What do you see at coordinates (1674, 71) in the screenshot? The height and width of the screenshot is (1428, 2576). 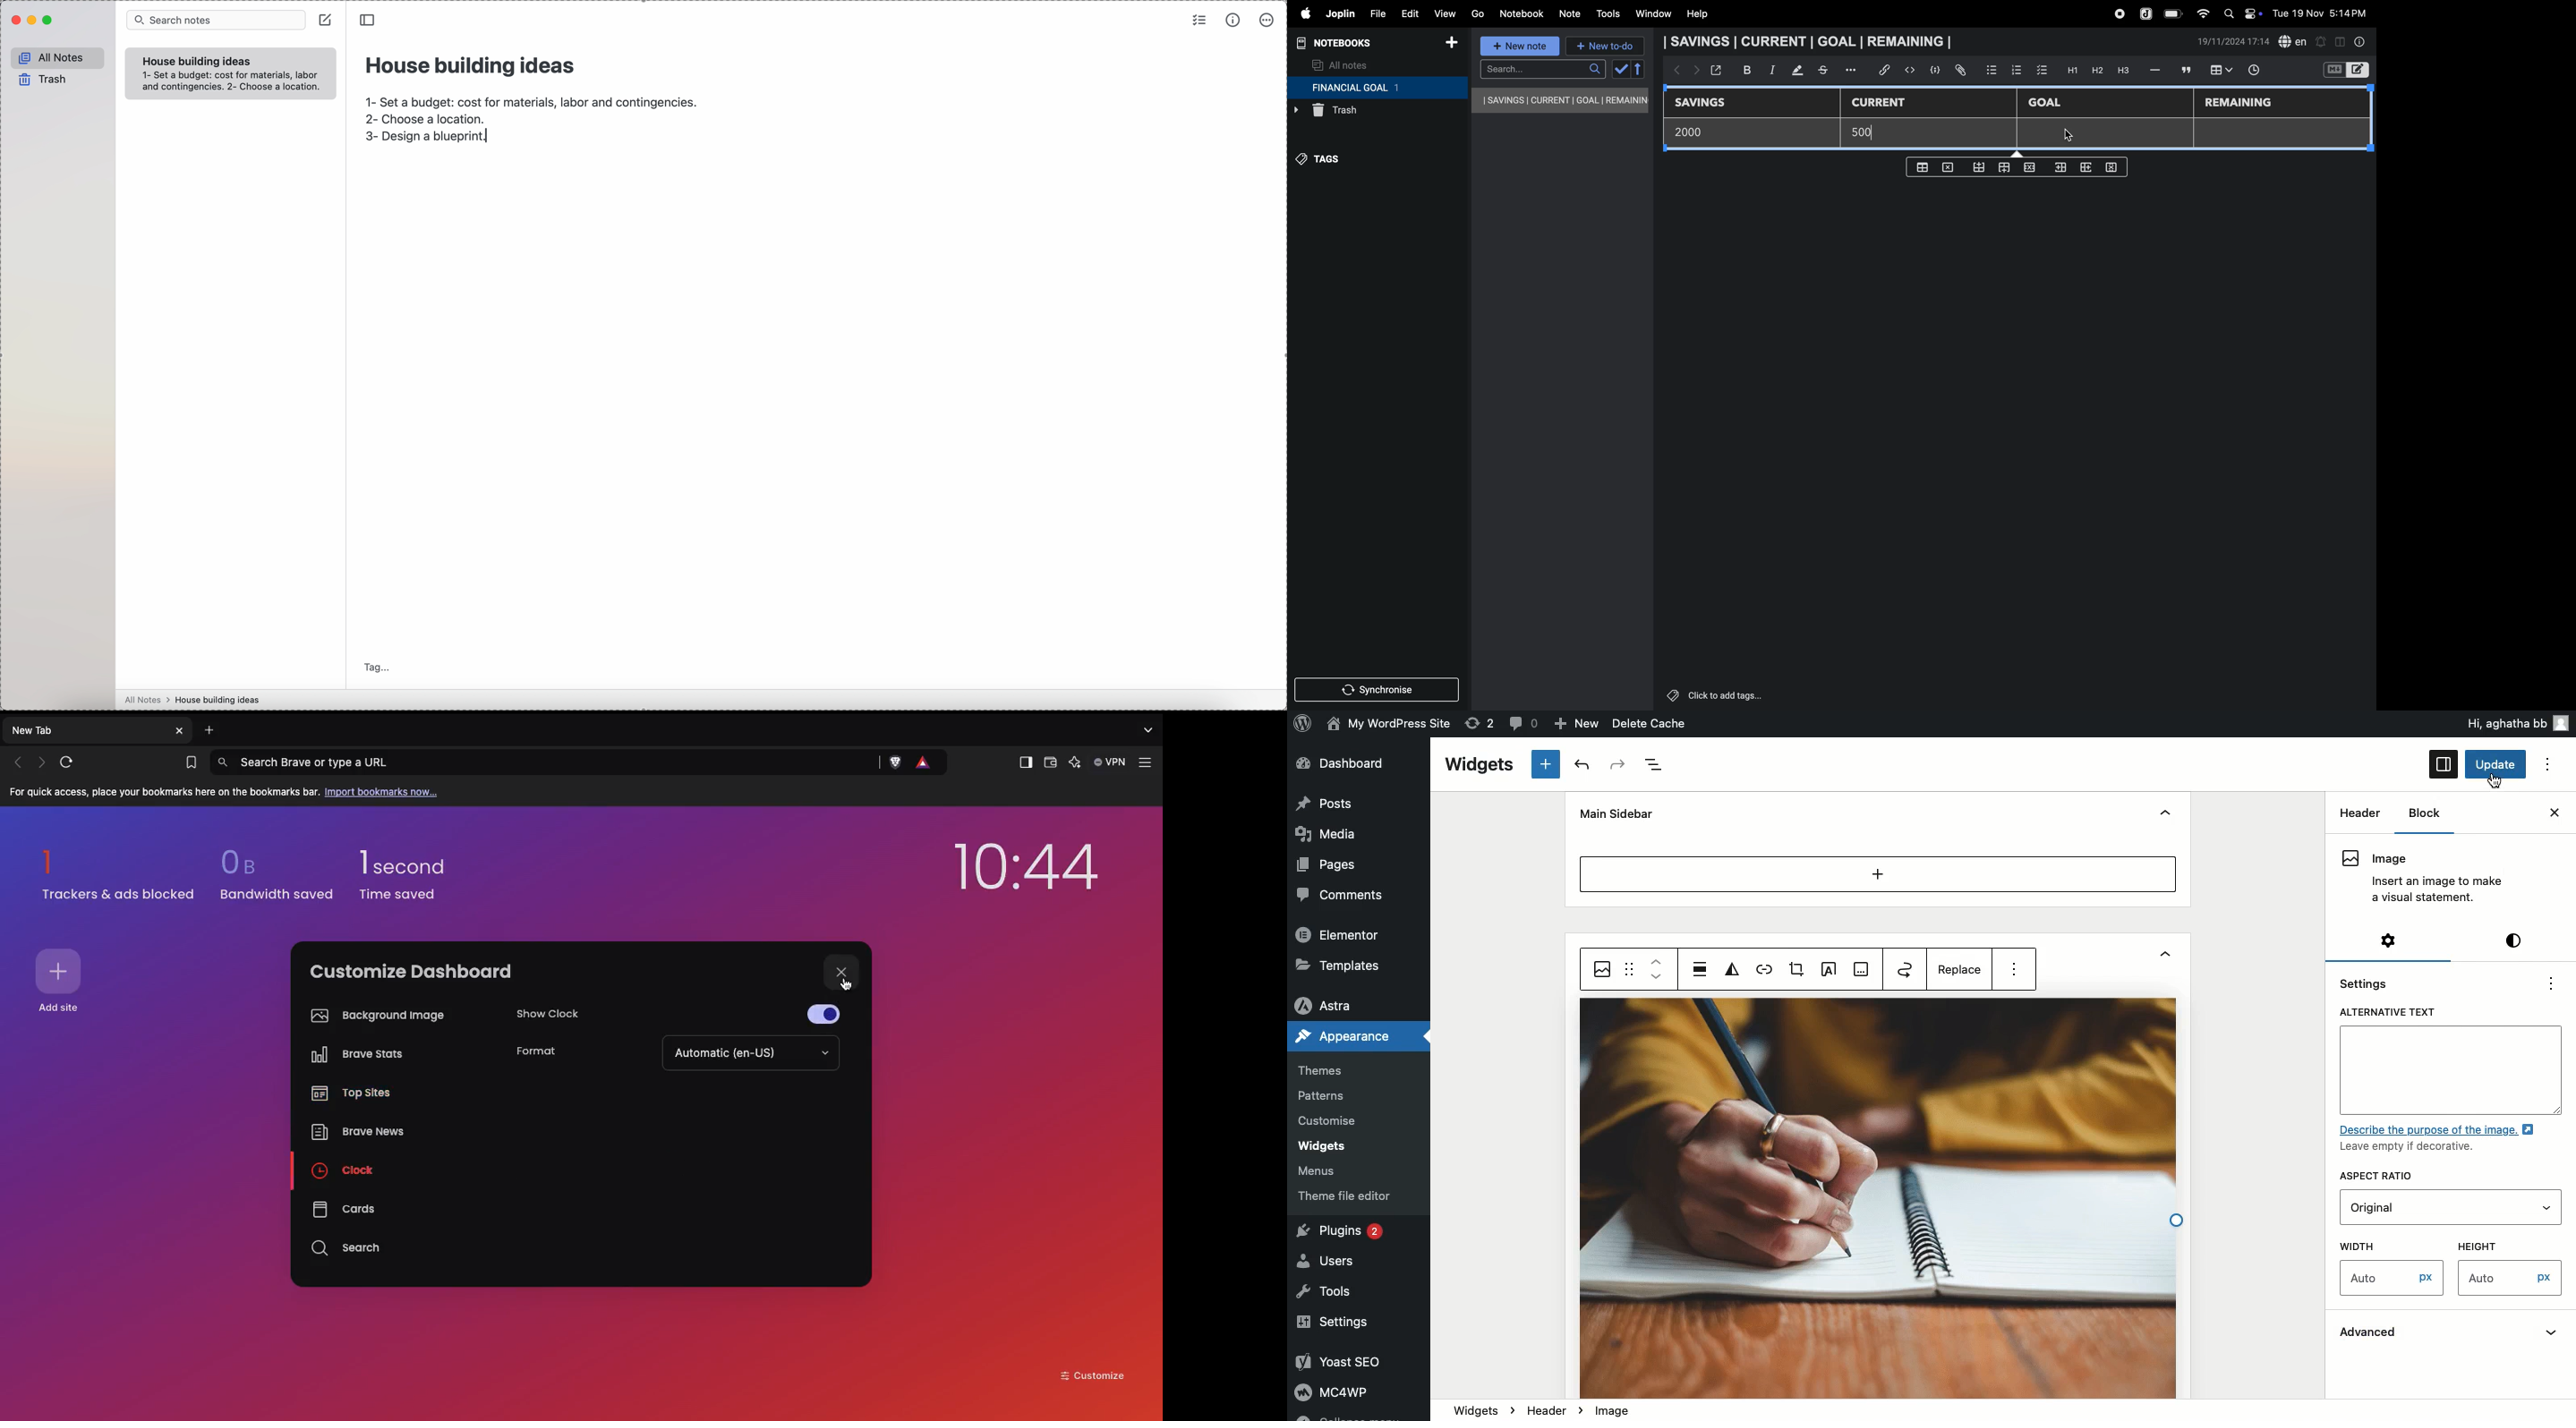 I see `backward` at bounding box center [1674, 71].